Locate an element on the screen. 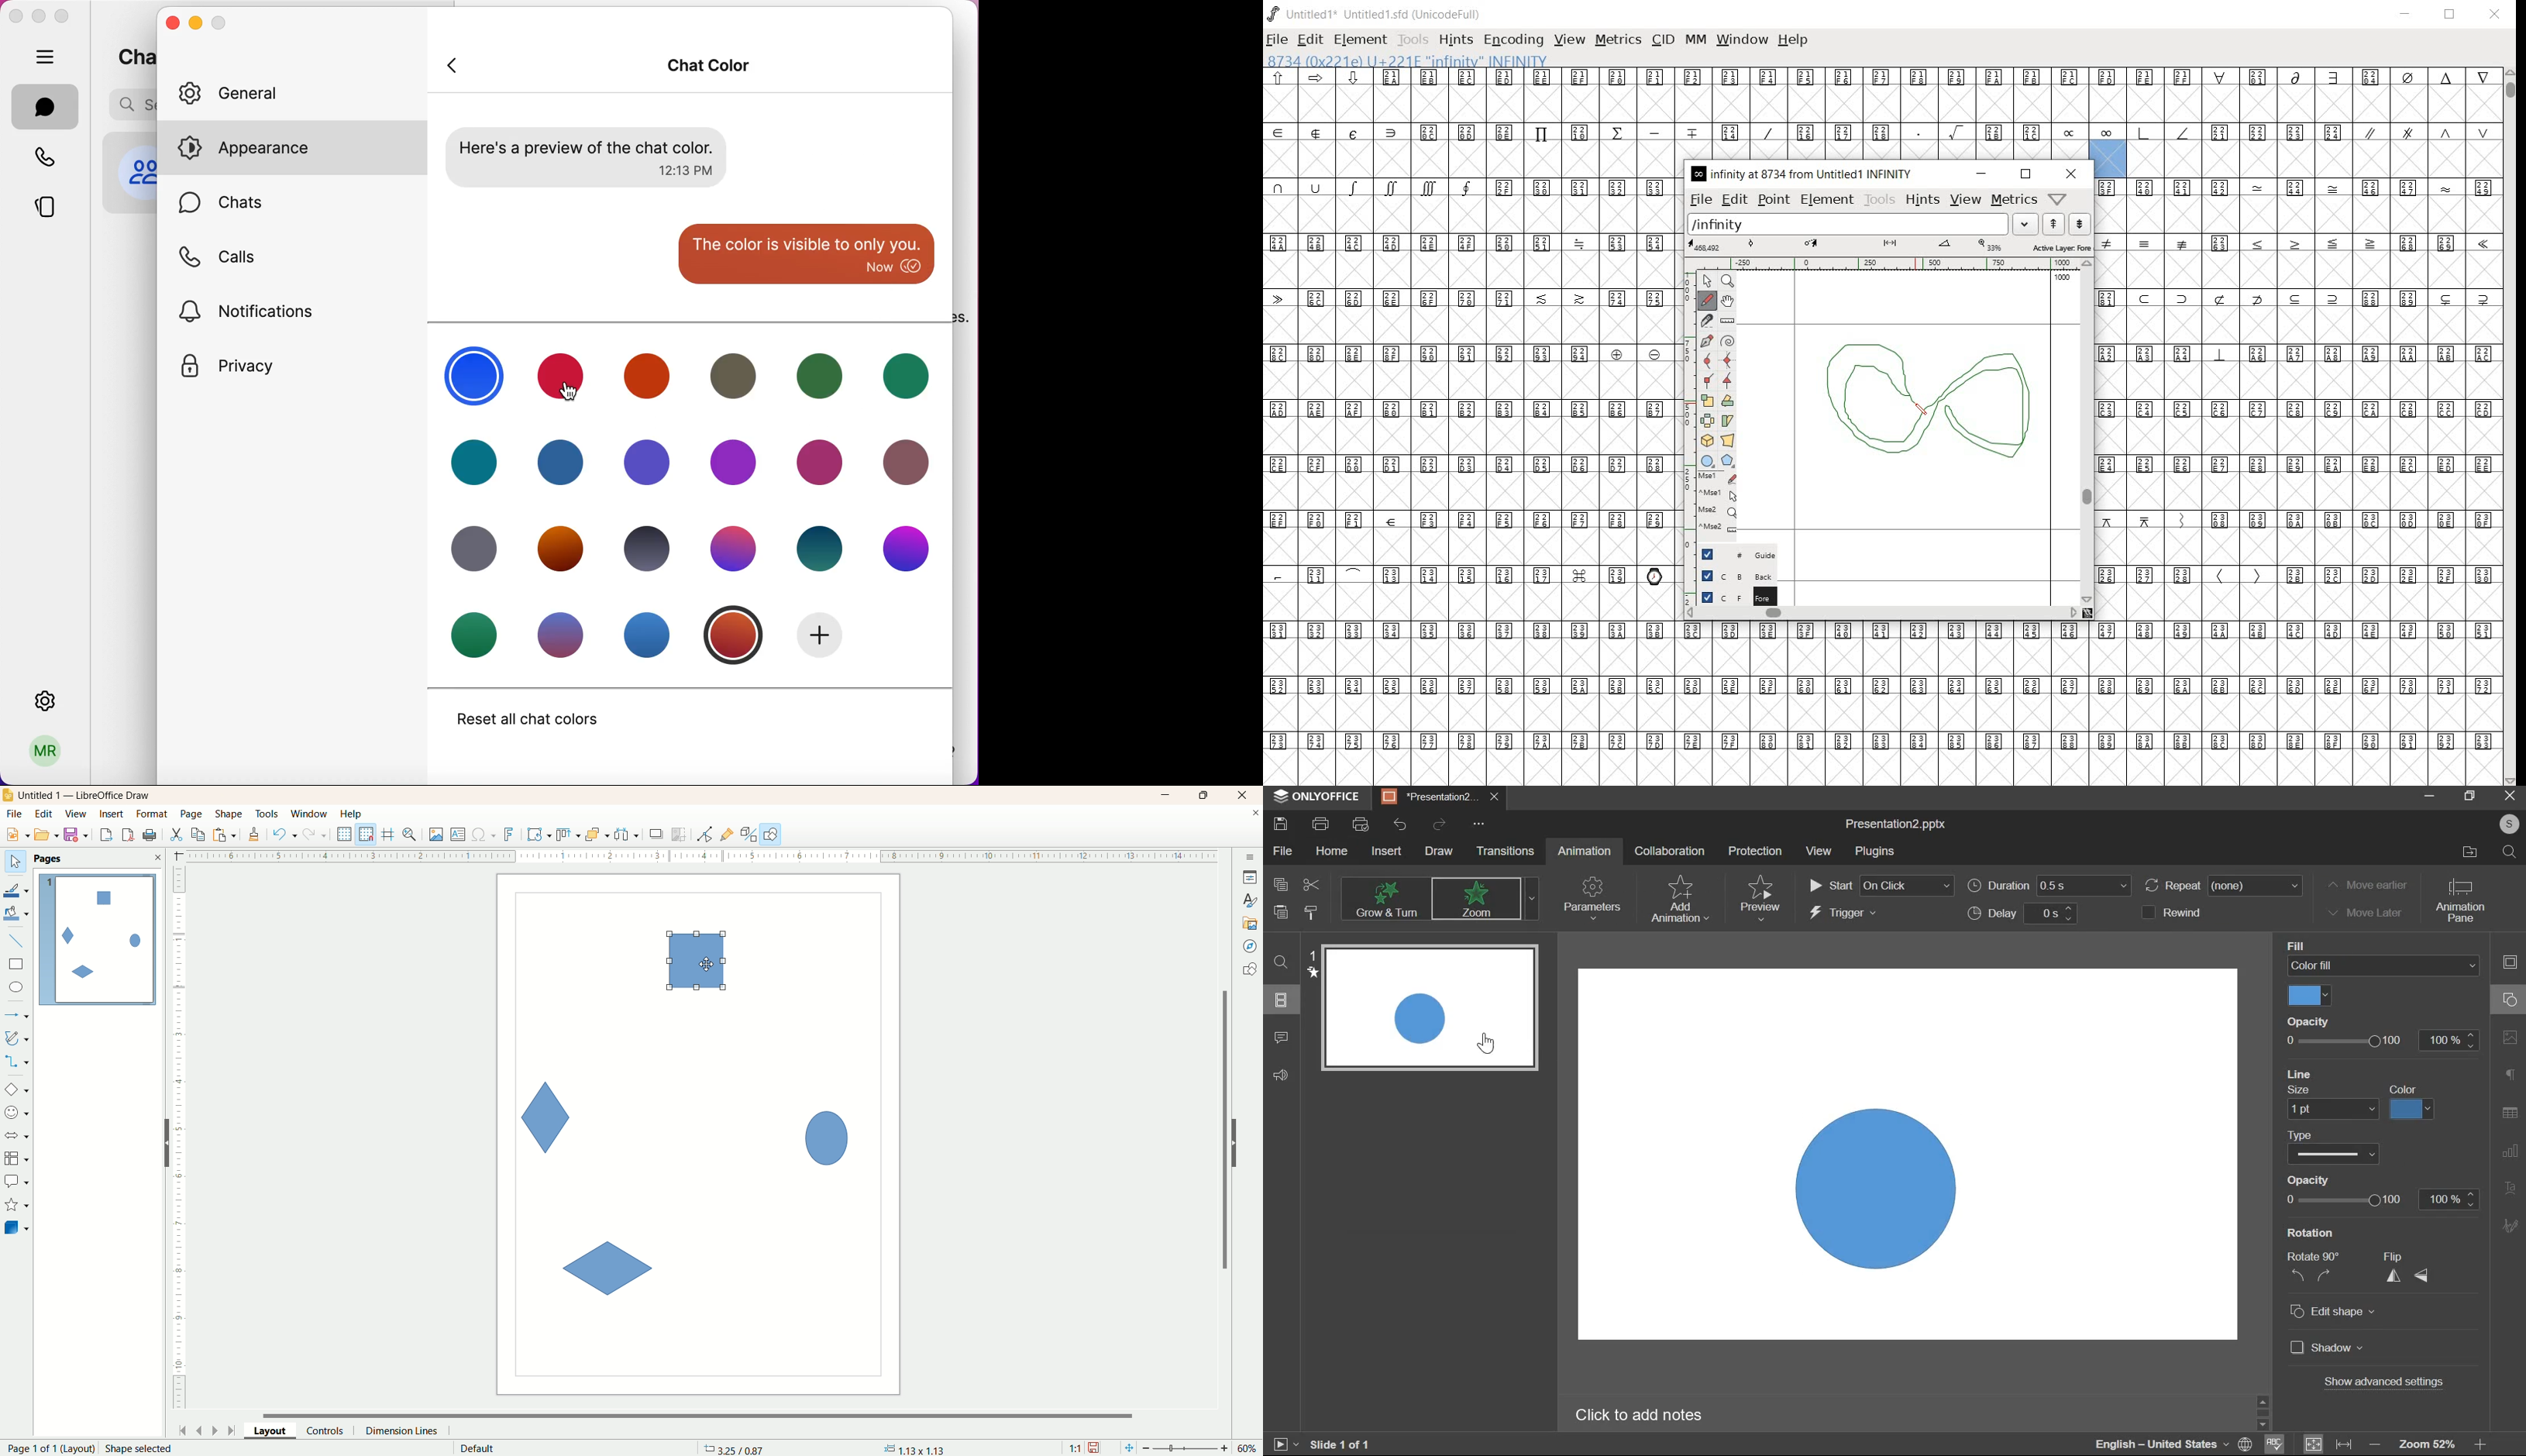 This screenshot has height=1456, width=2548. stories is located at coordinates (54, 203).